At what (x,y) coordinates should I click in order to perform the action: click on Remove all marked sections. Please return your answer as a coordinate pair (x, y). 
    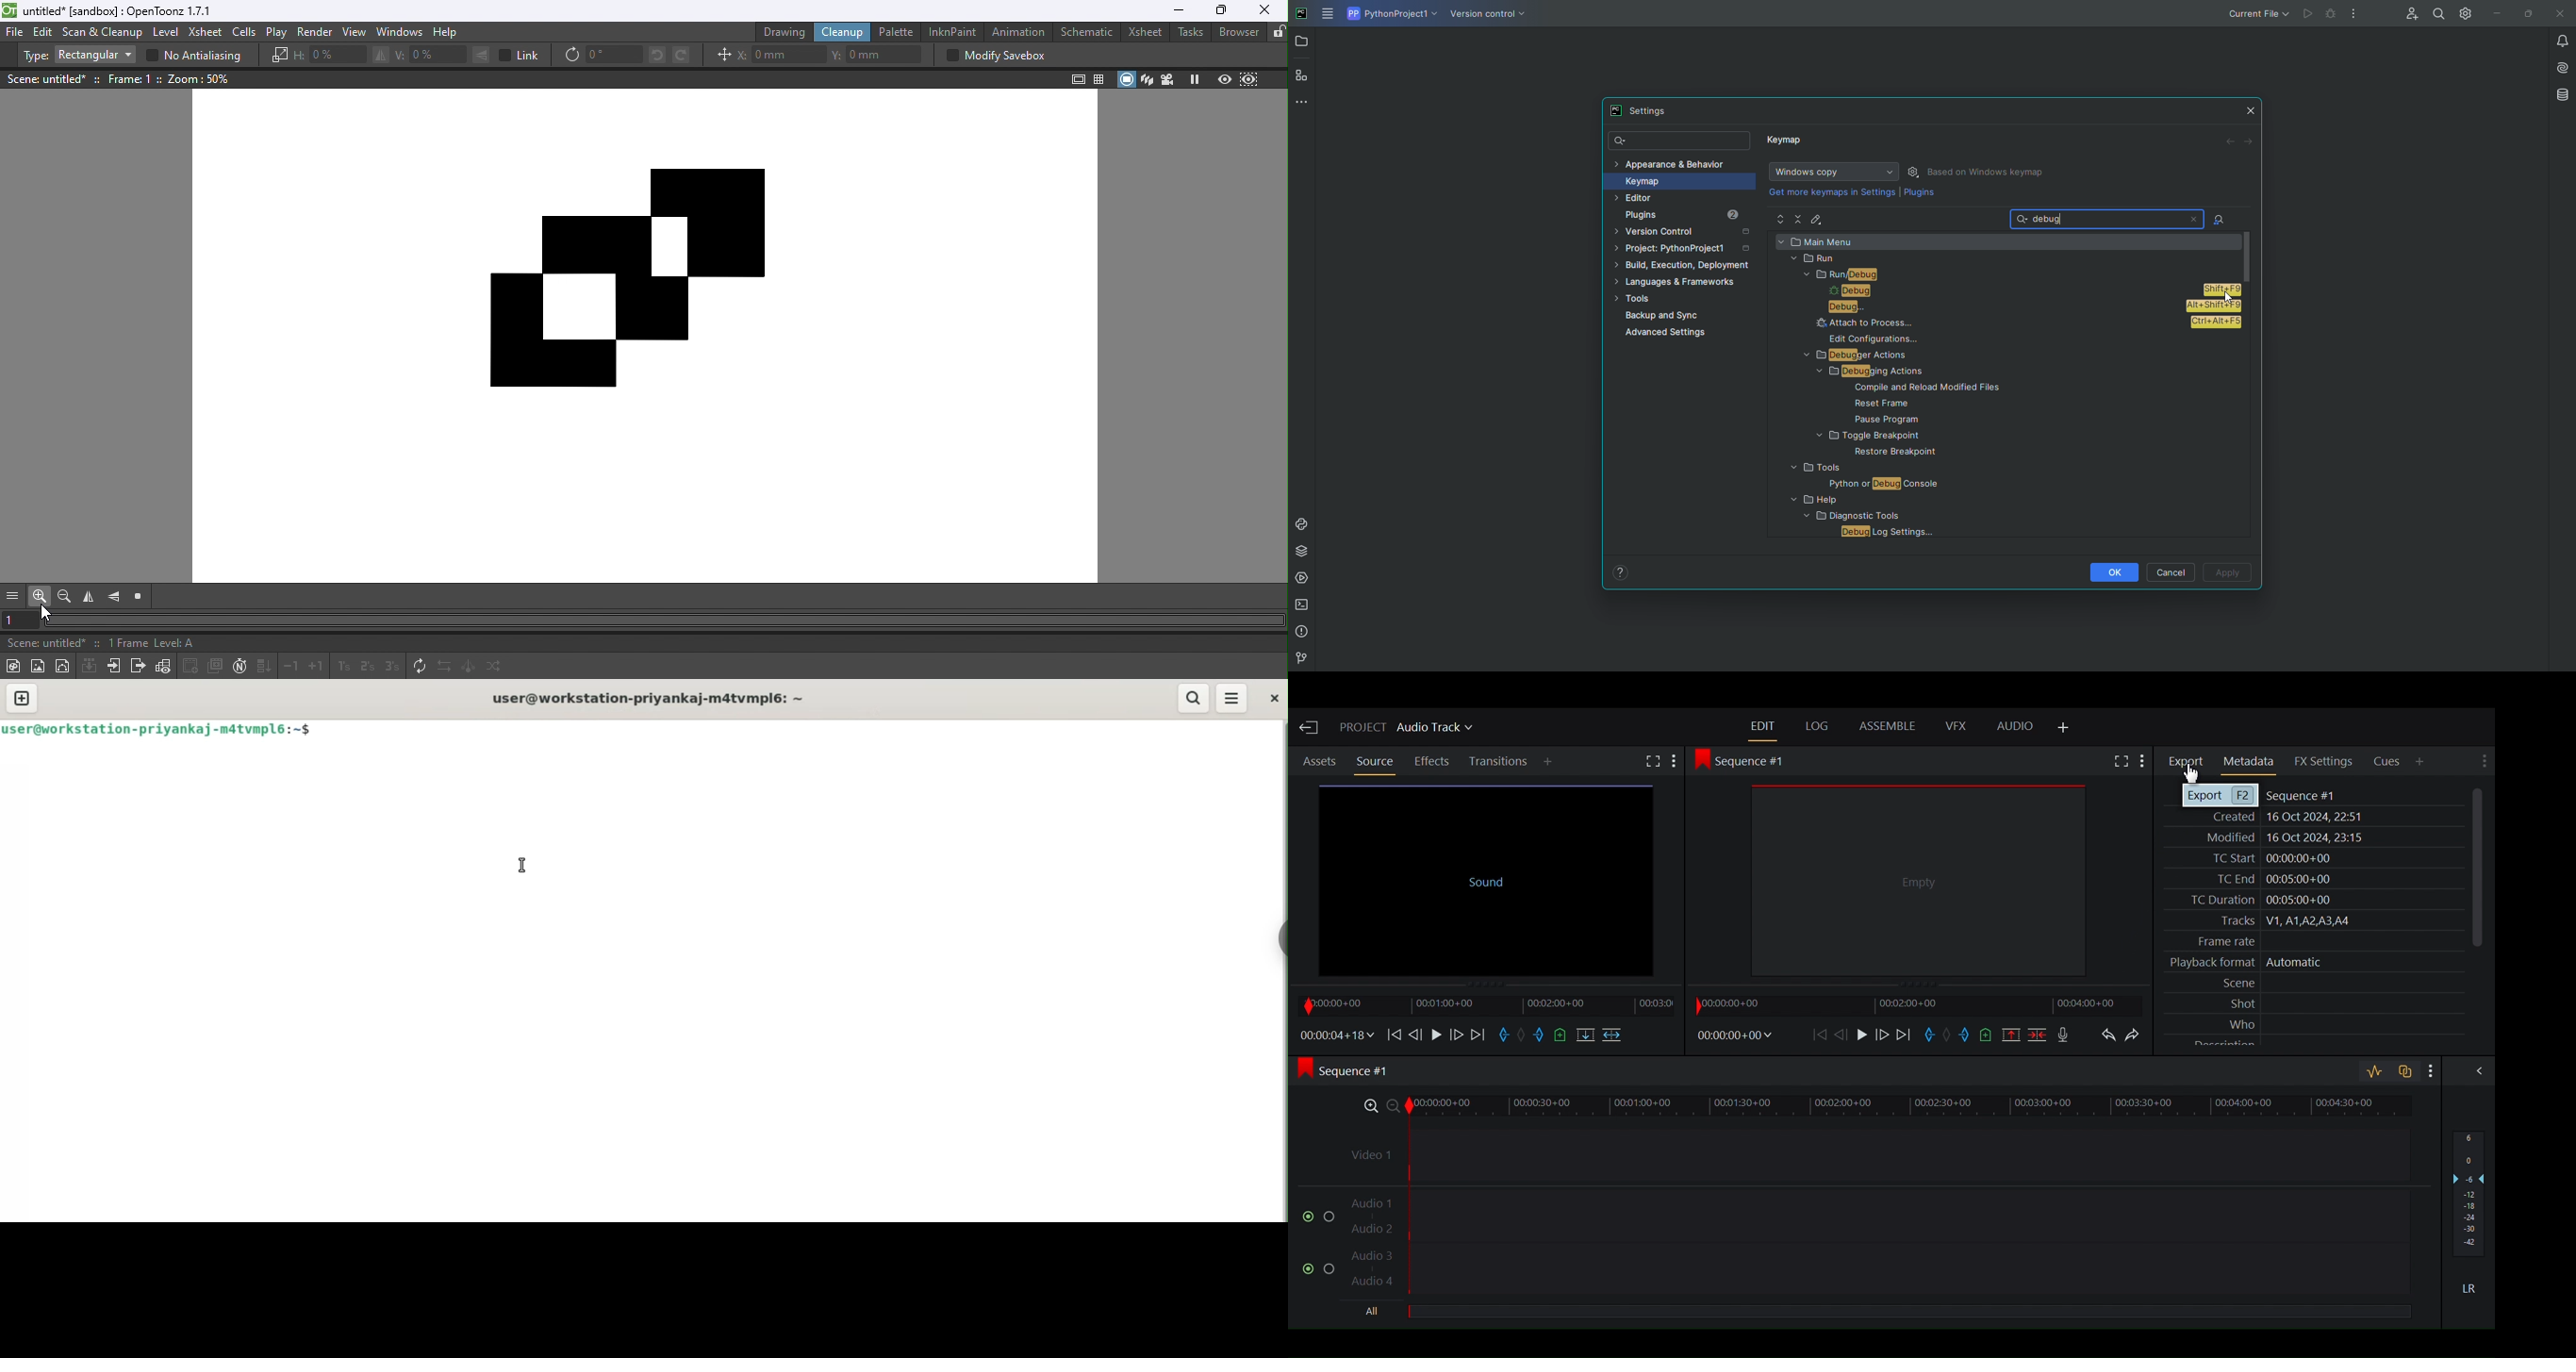
    Looking at the image, I should click on (2010, 1034).